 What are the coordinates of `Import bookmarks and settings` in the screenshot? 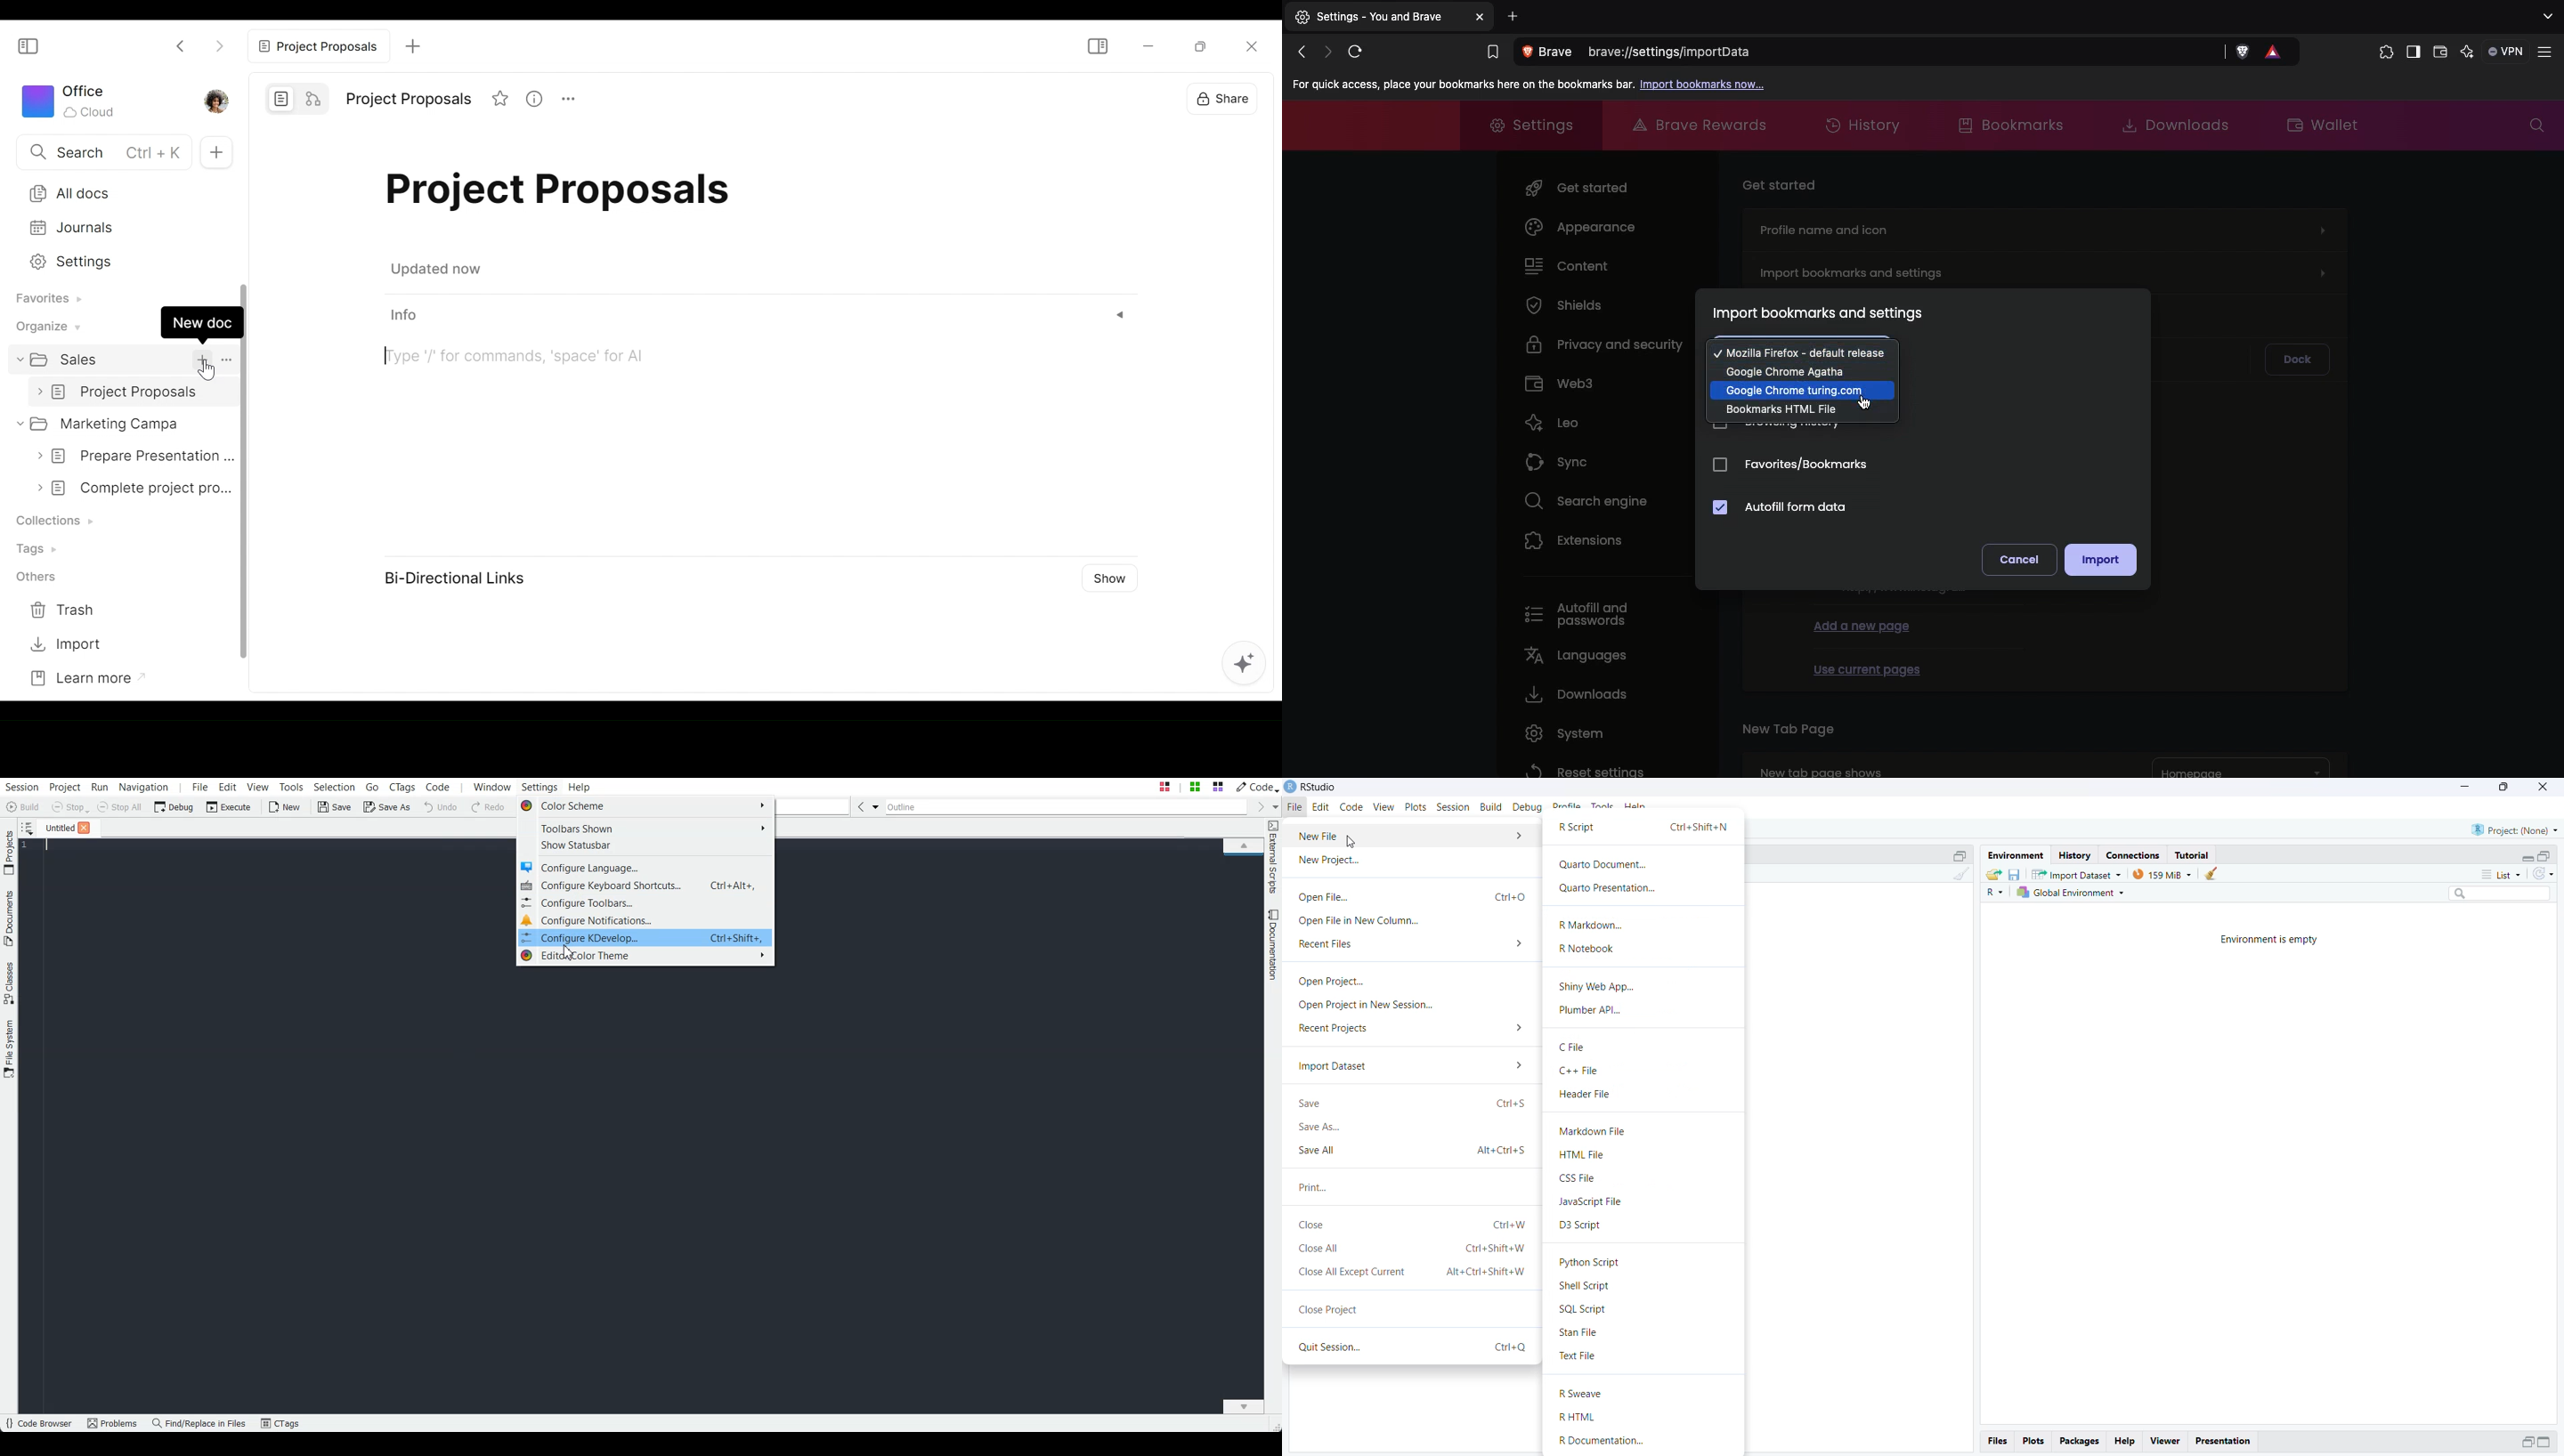 It's located at (2047, 269).